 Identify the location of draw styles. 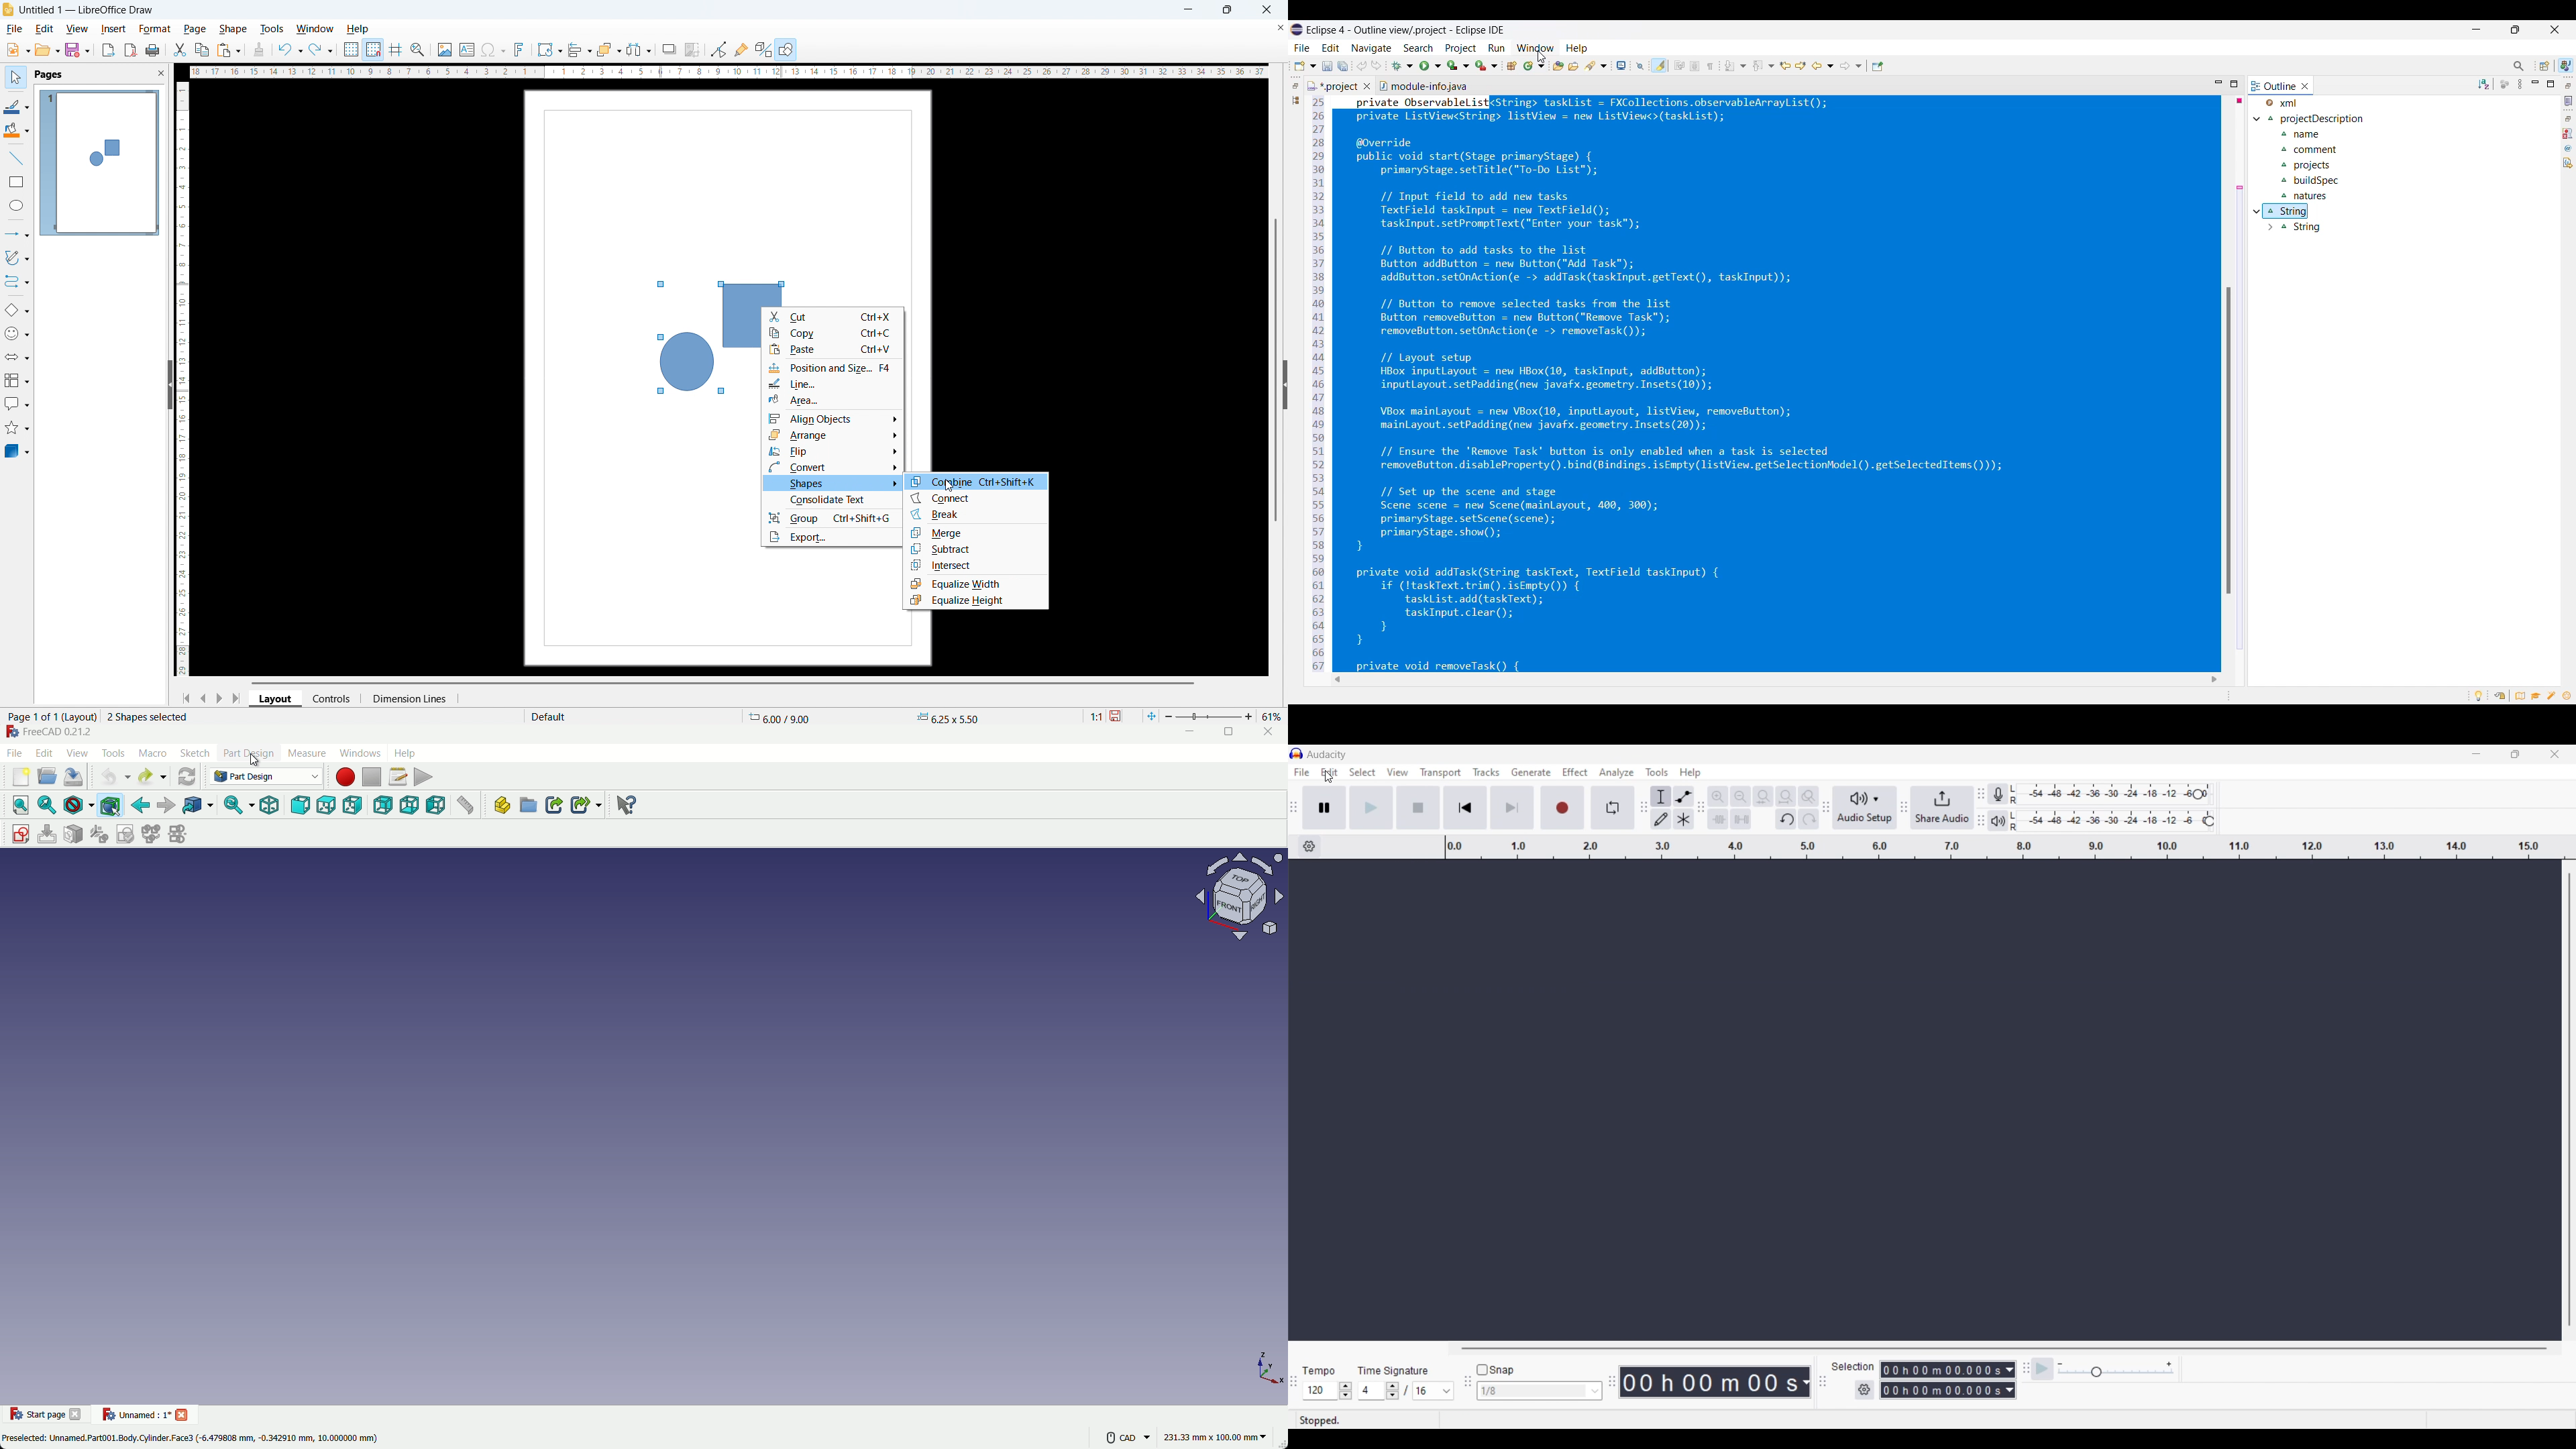
(78, 806).